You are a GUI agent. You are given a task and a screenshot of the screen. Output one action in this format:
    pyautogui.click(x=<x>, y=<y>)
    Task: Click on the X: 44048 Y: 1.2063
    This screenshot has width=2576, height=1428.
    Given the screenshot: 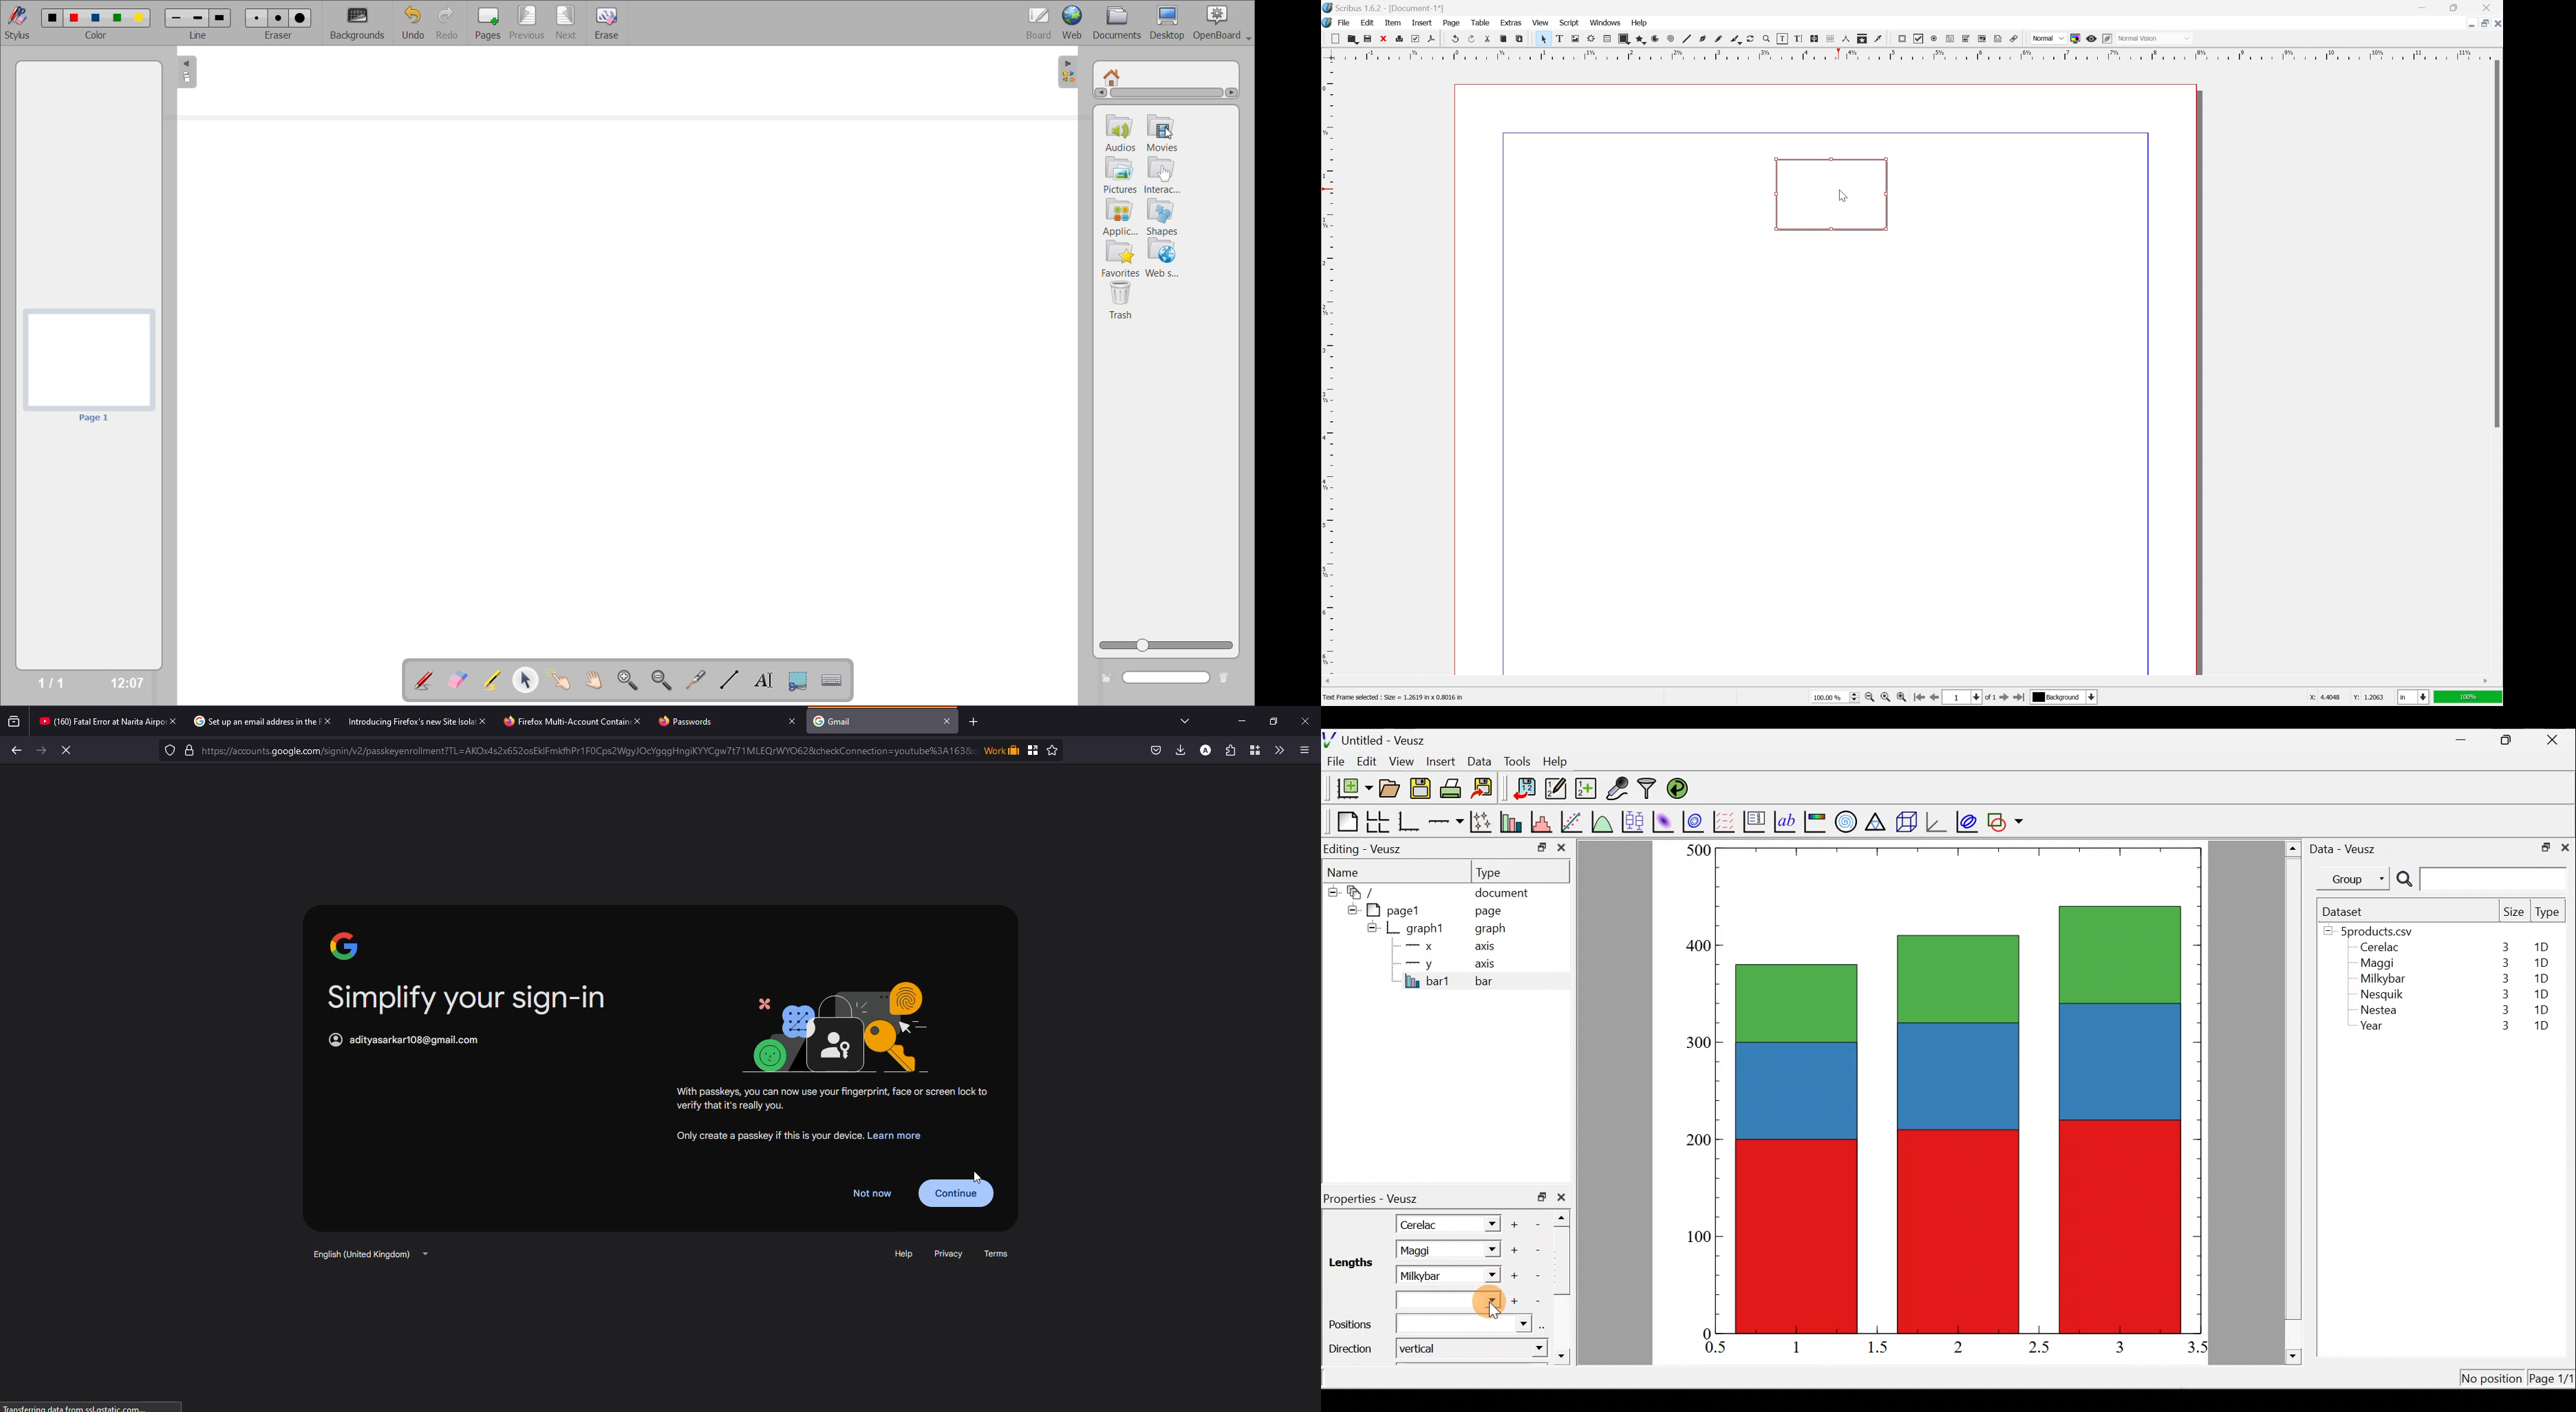 What is the action you would take?
    pyautogui.click(x=2345, y=697)
    